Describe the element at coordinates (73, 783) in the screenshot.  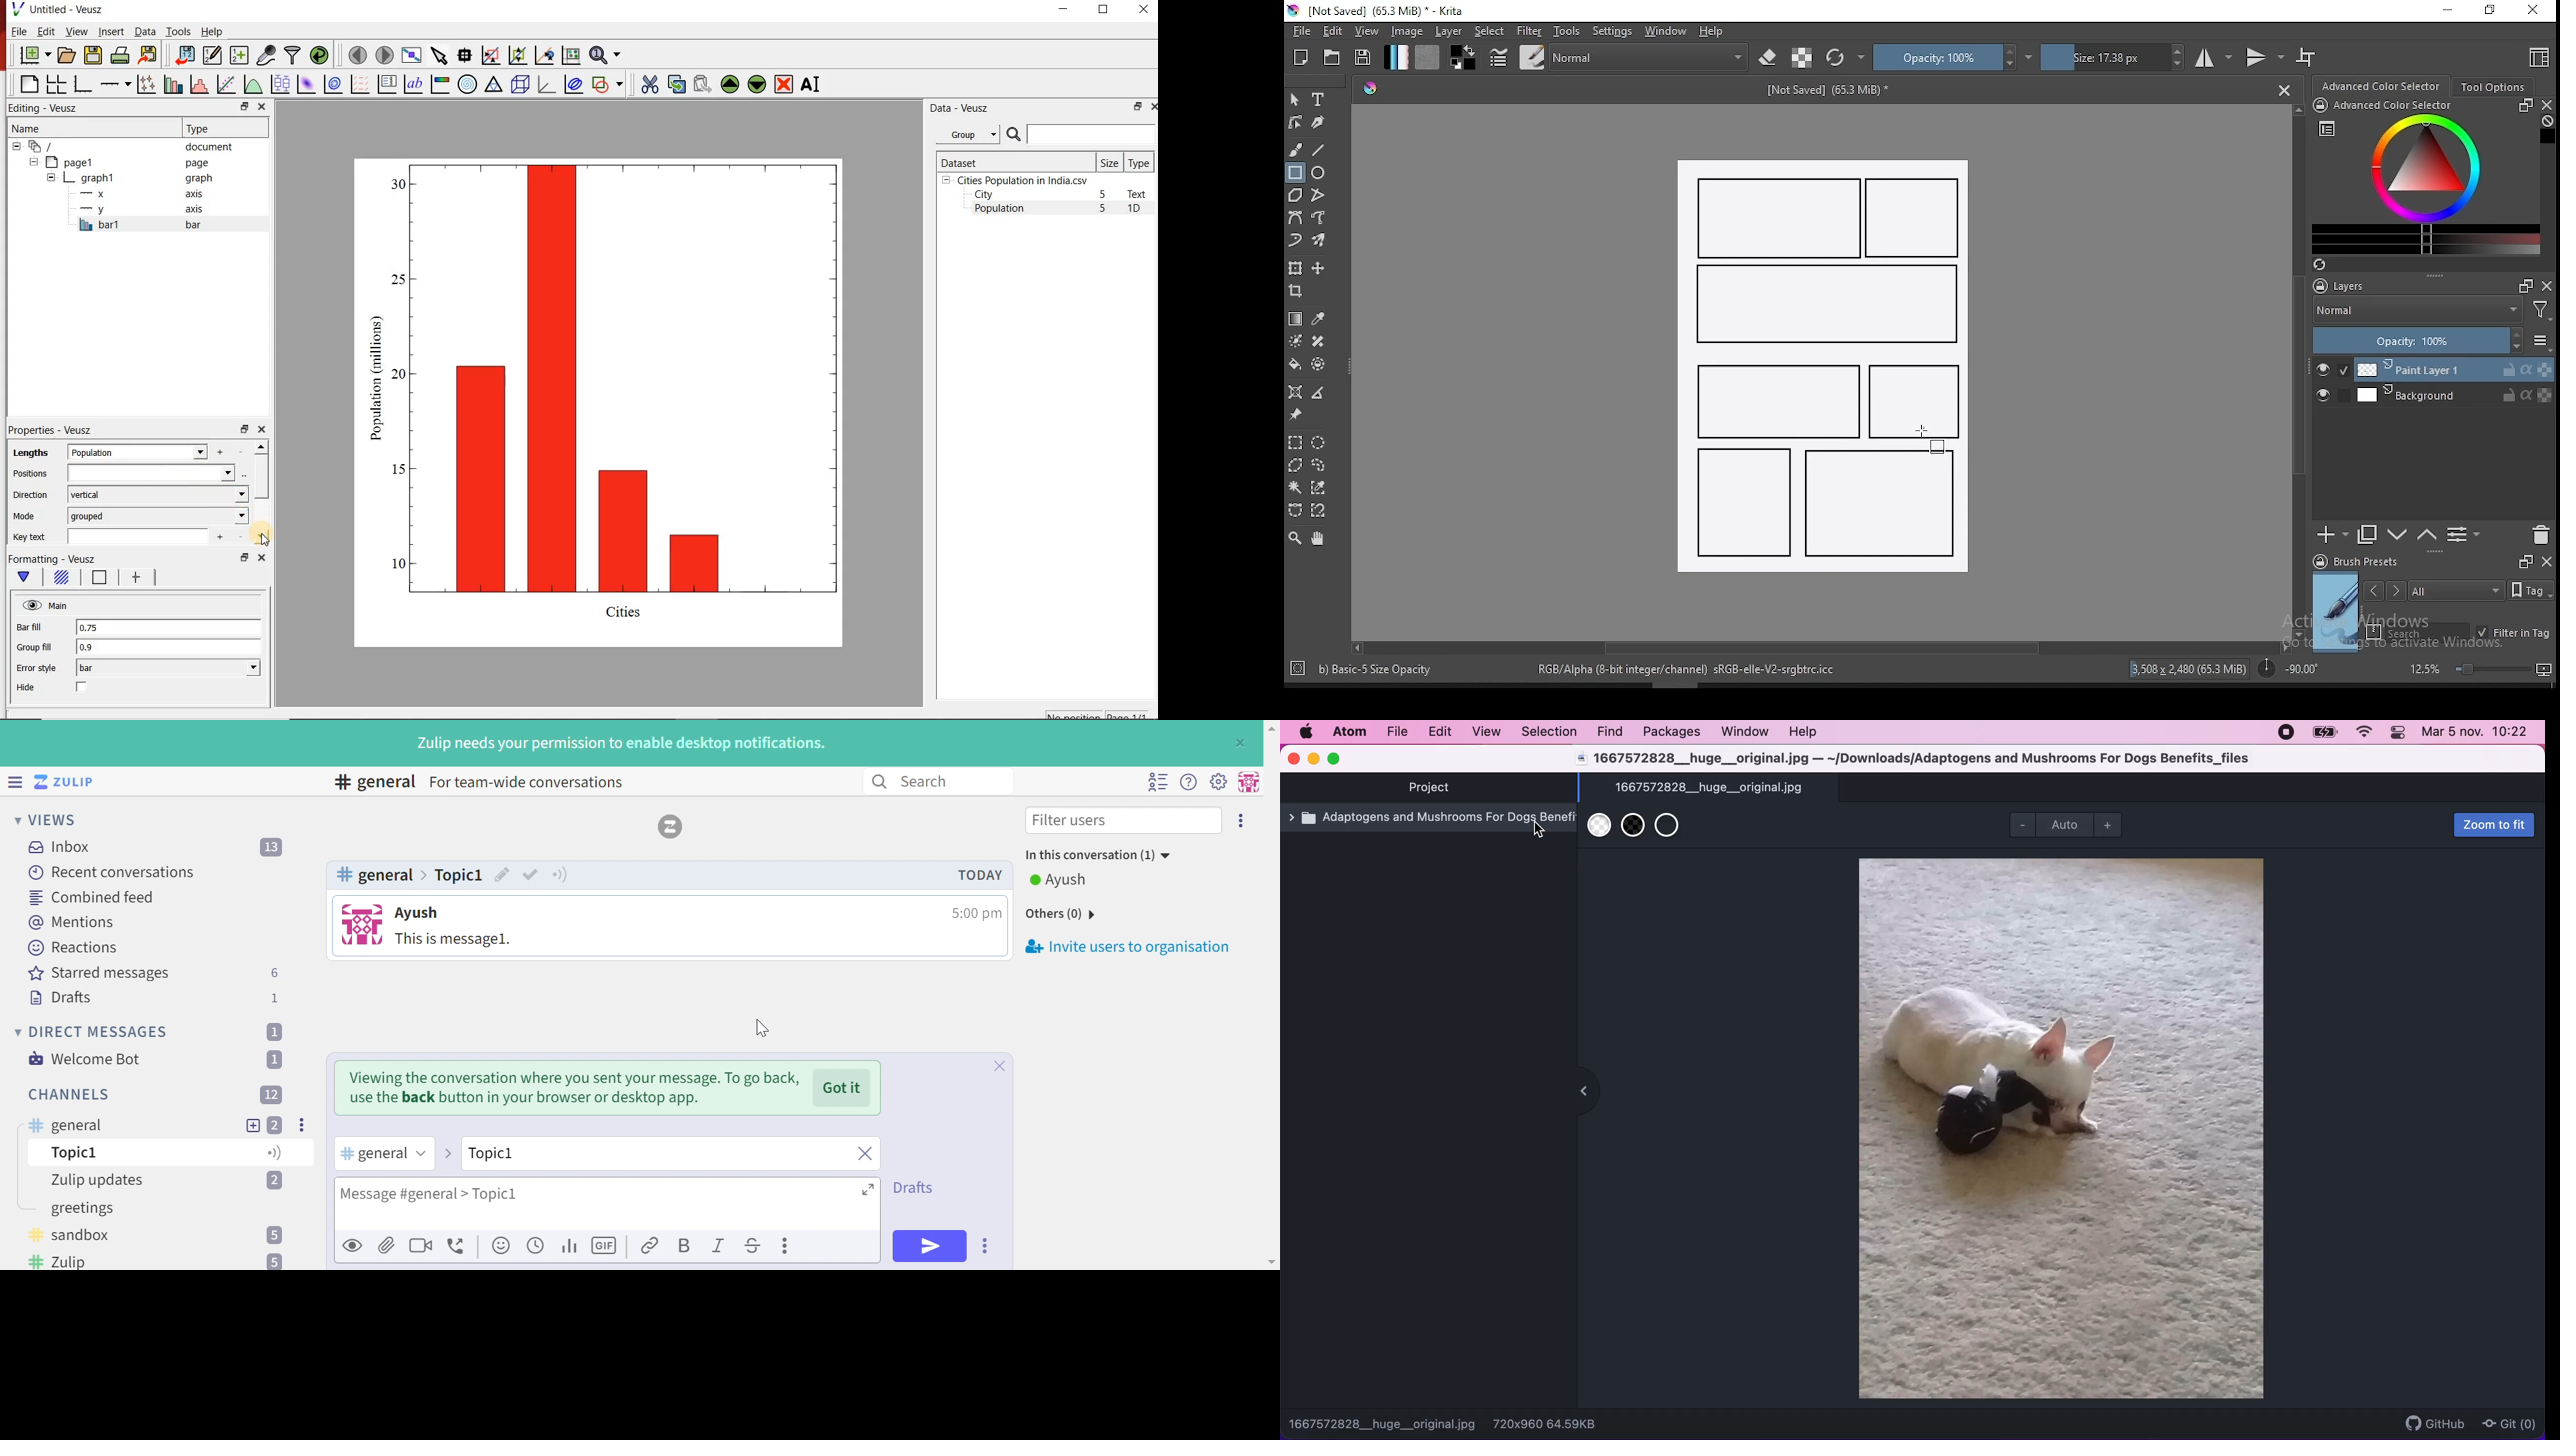
I see `ZULIP` at that location.